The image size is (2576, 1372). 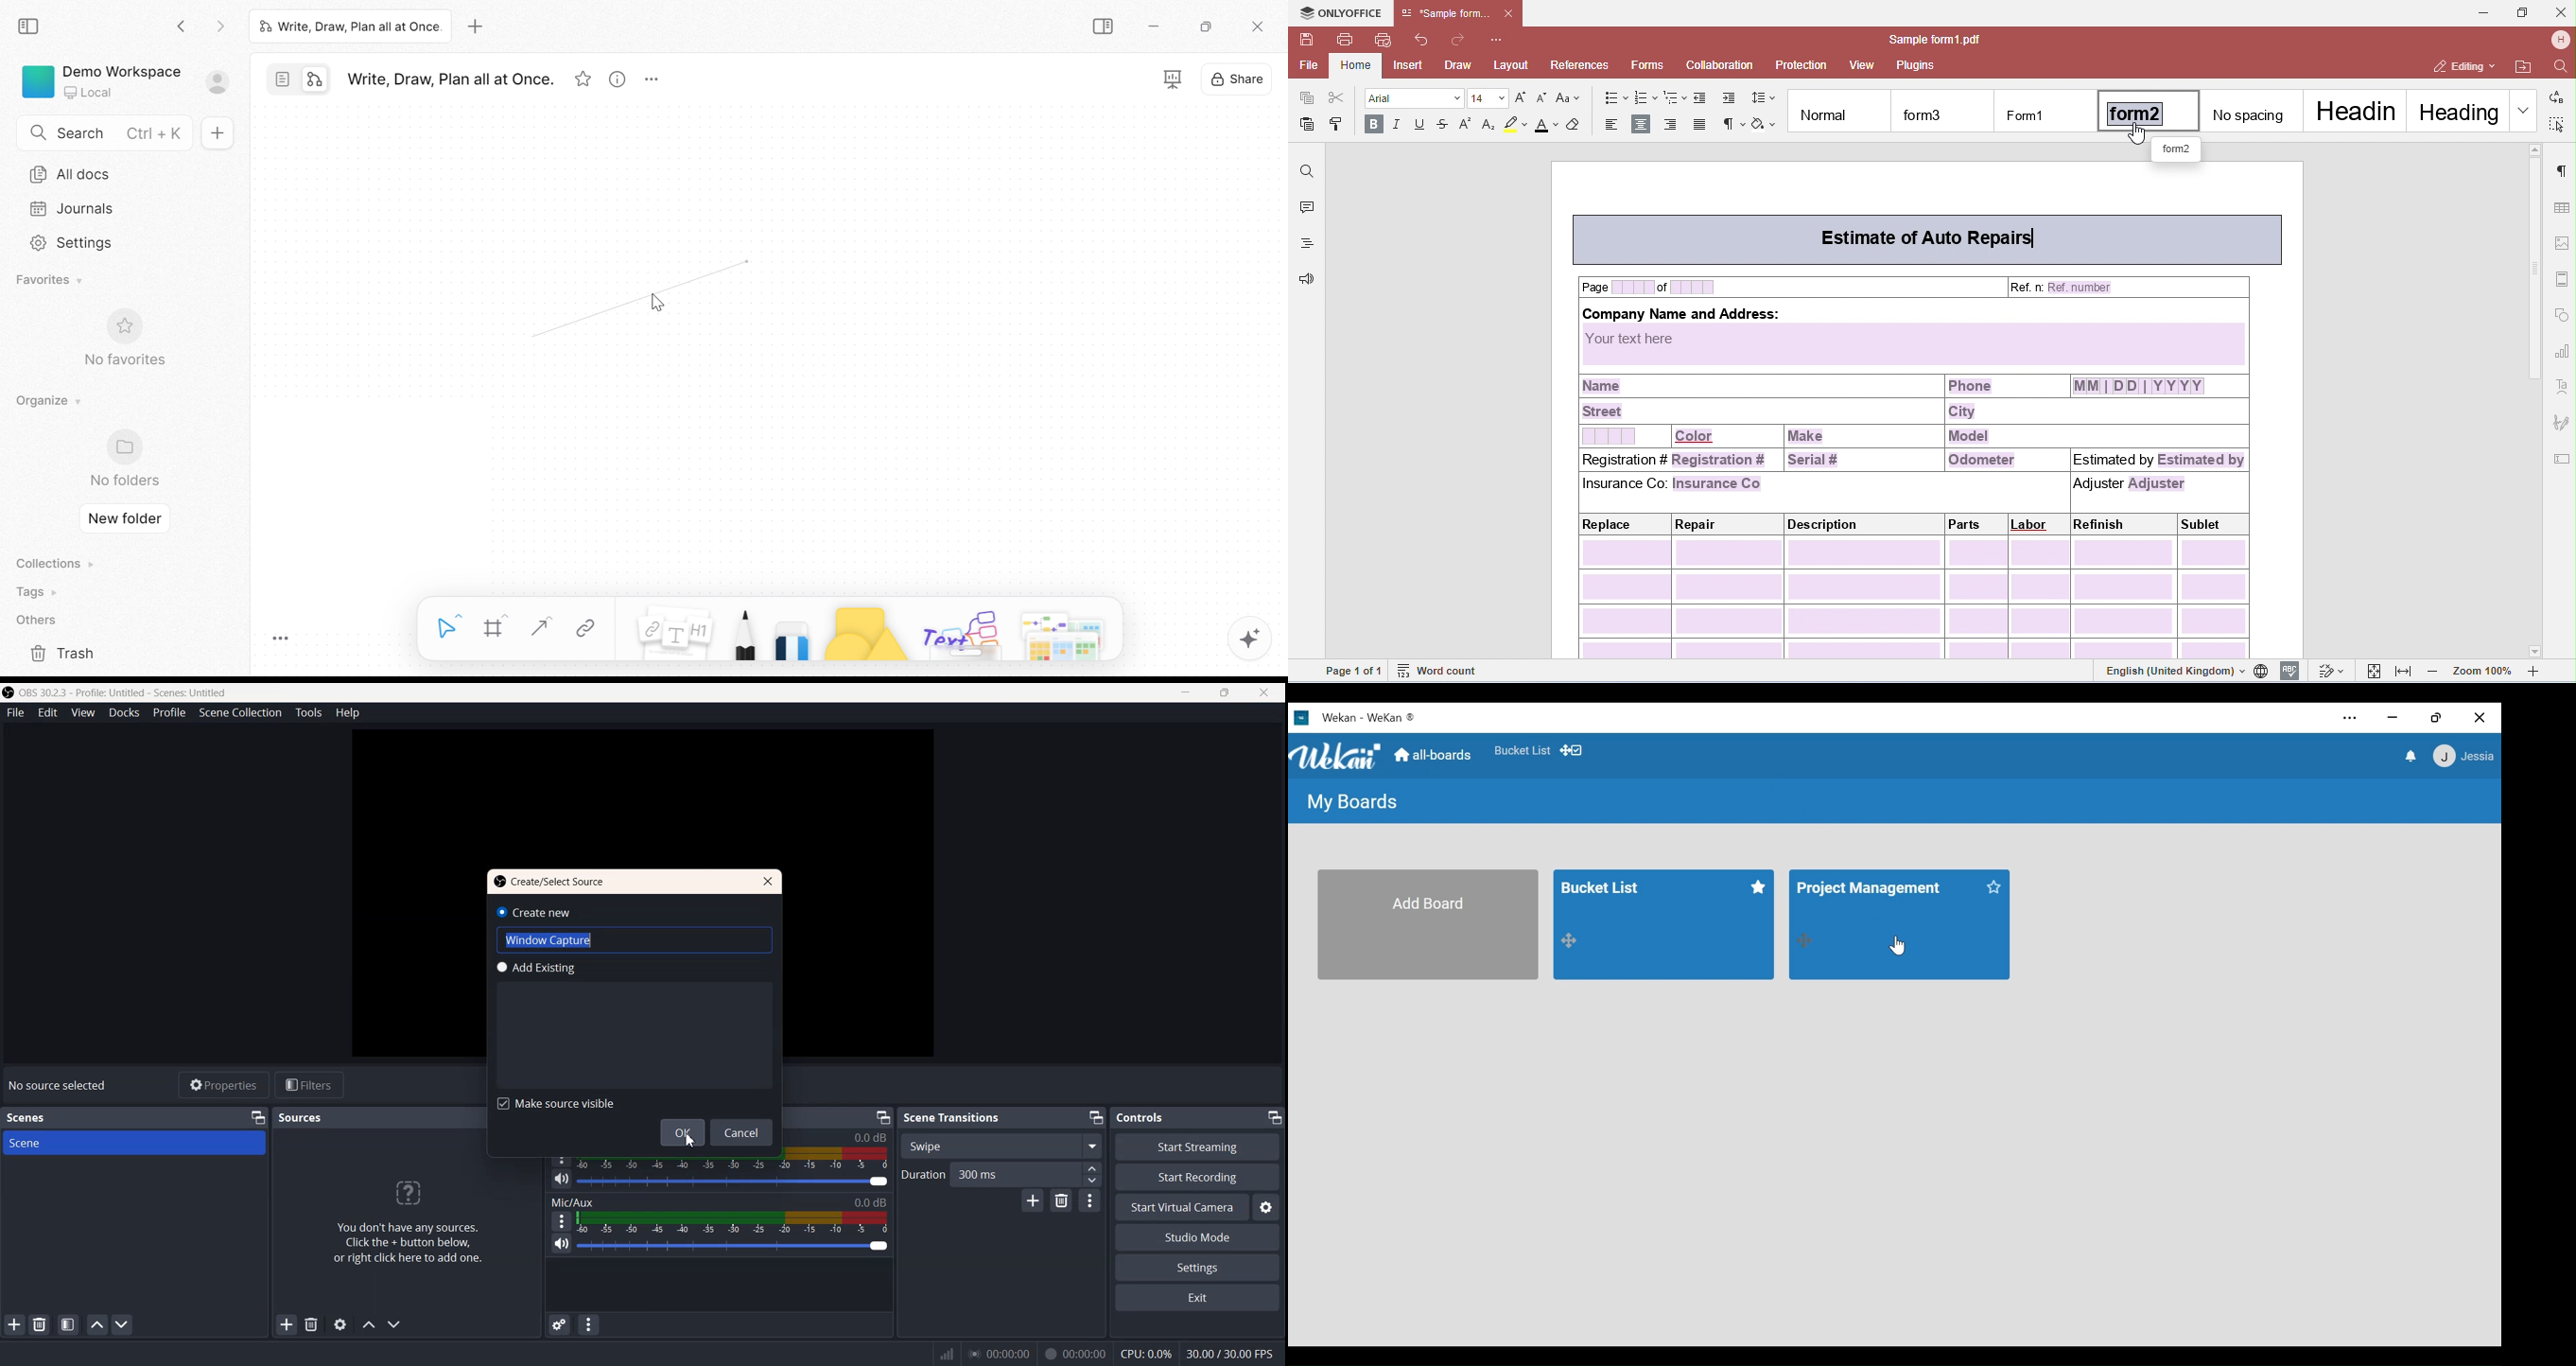 What do you see at coordinates (49, 712) in the screenshot?
I see `Edit` at bounding box center [49, 712].